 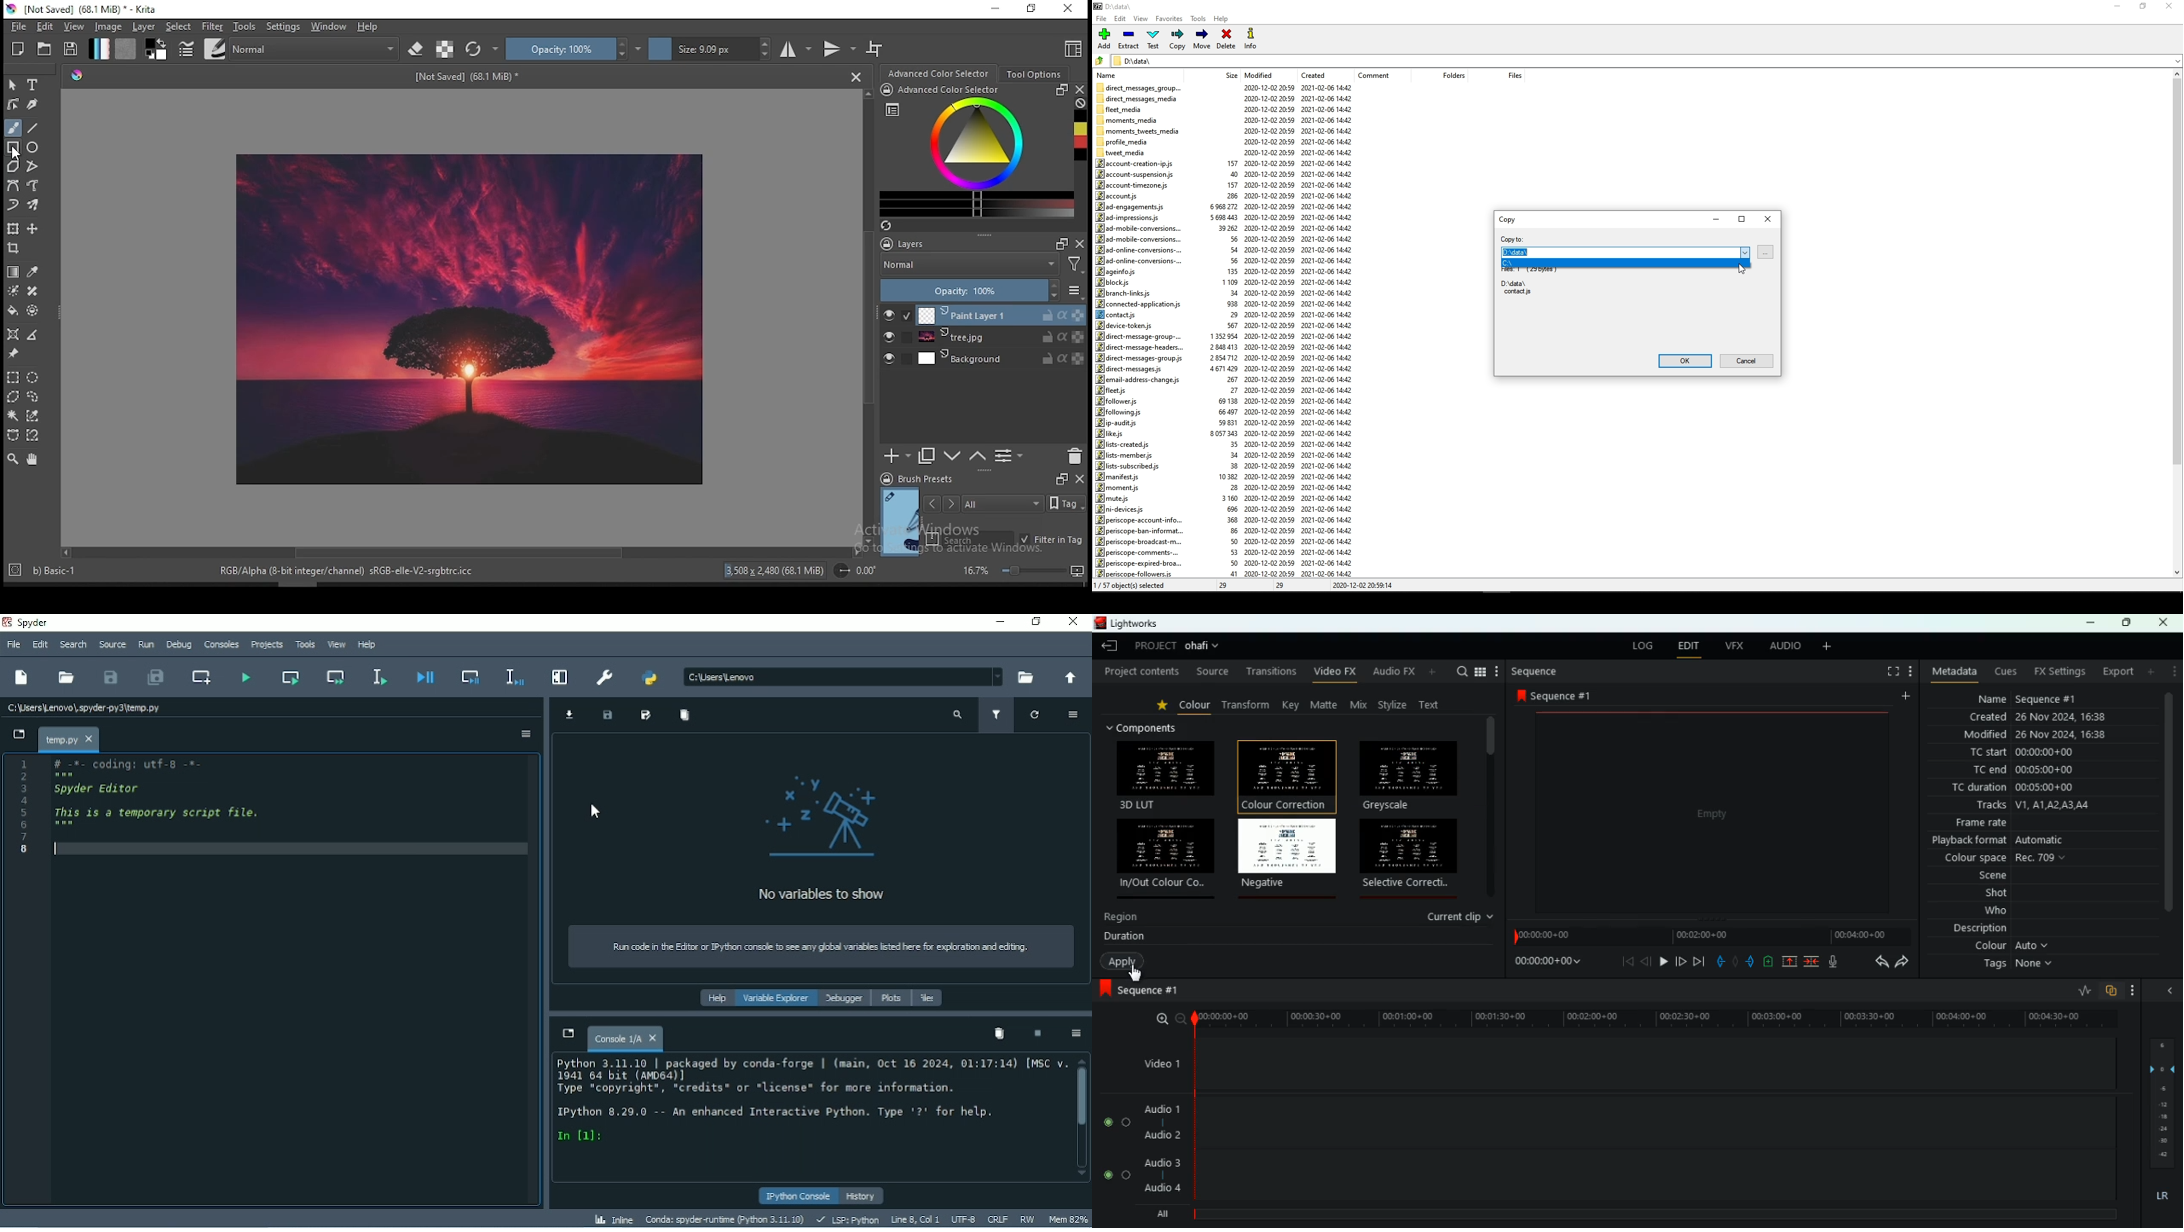 I want to click on Options, so click(x=1073, y=714).